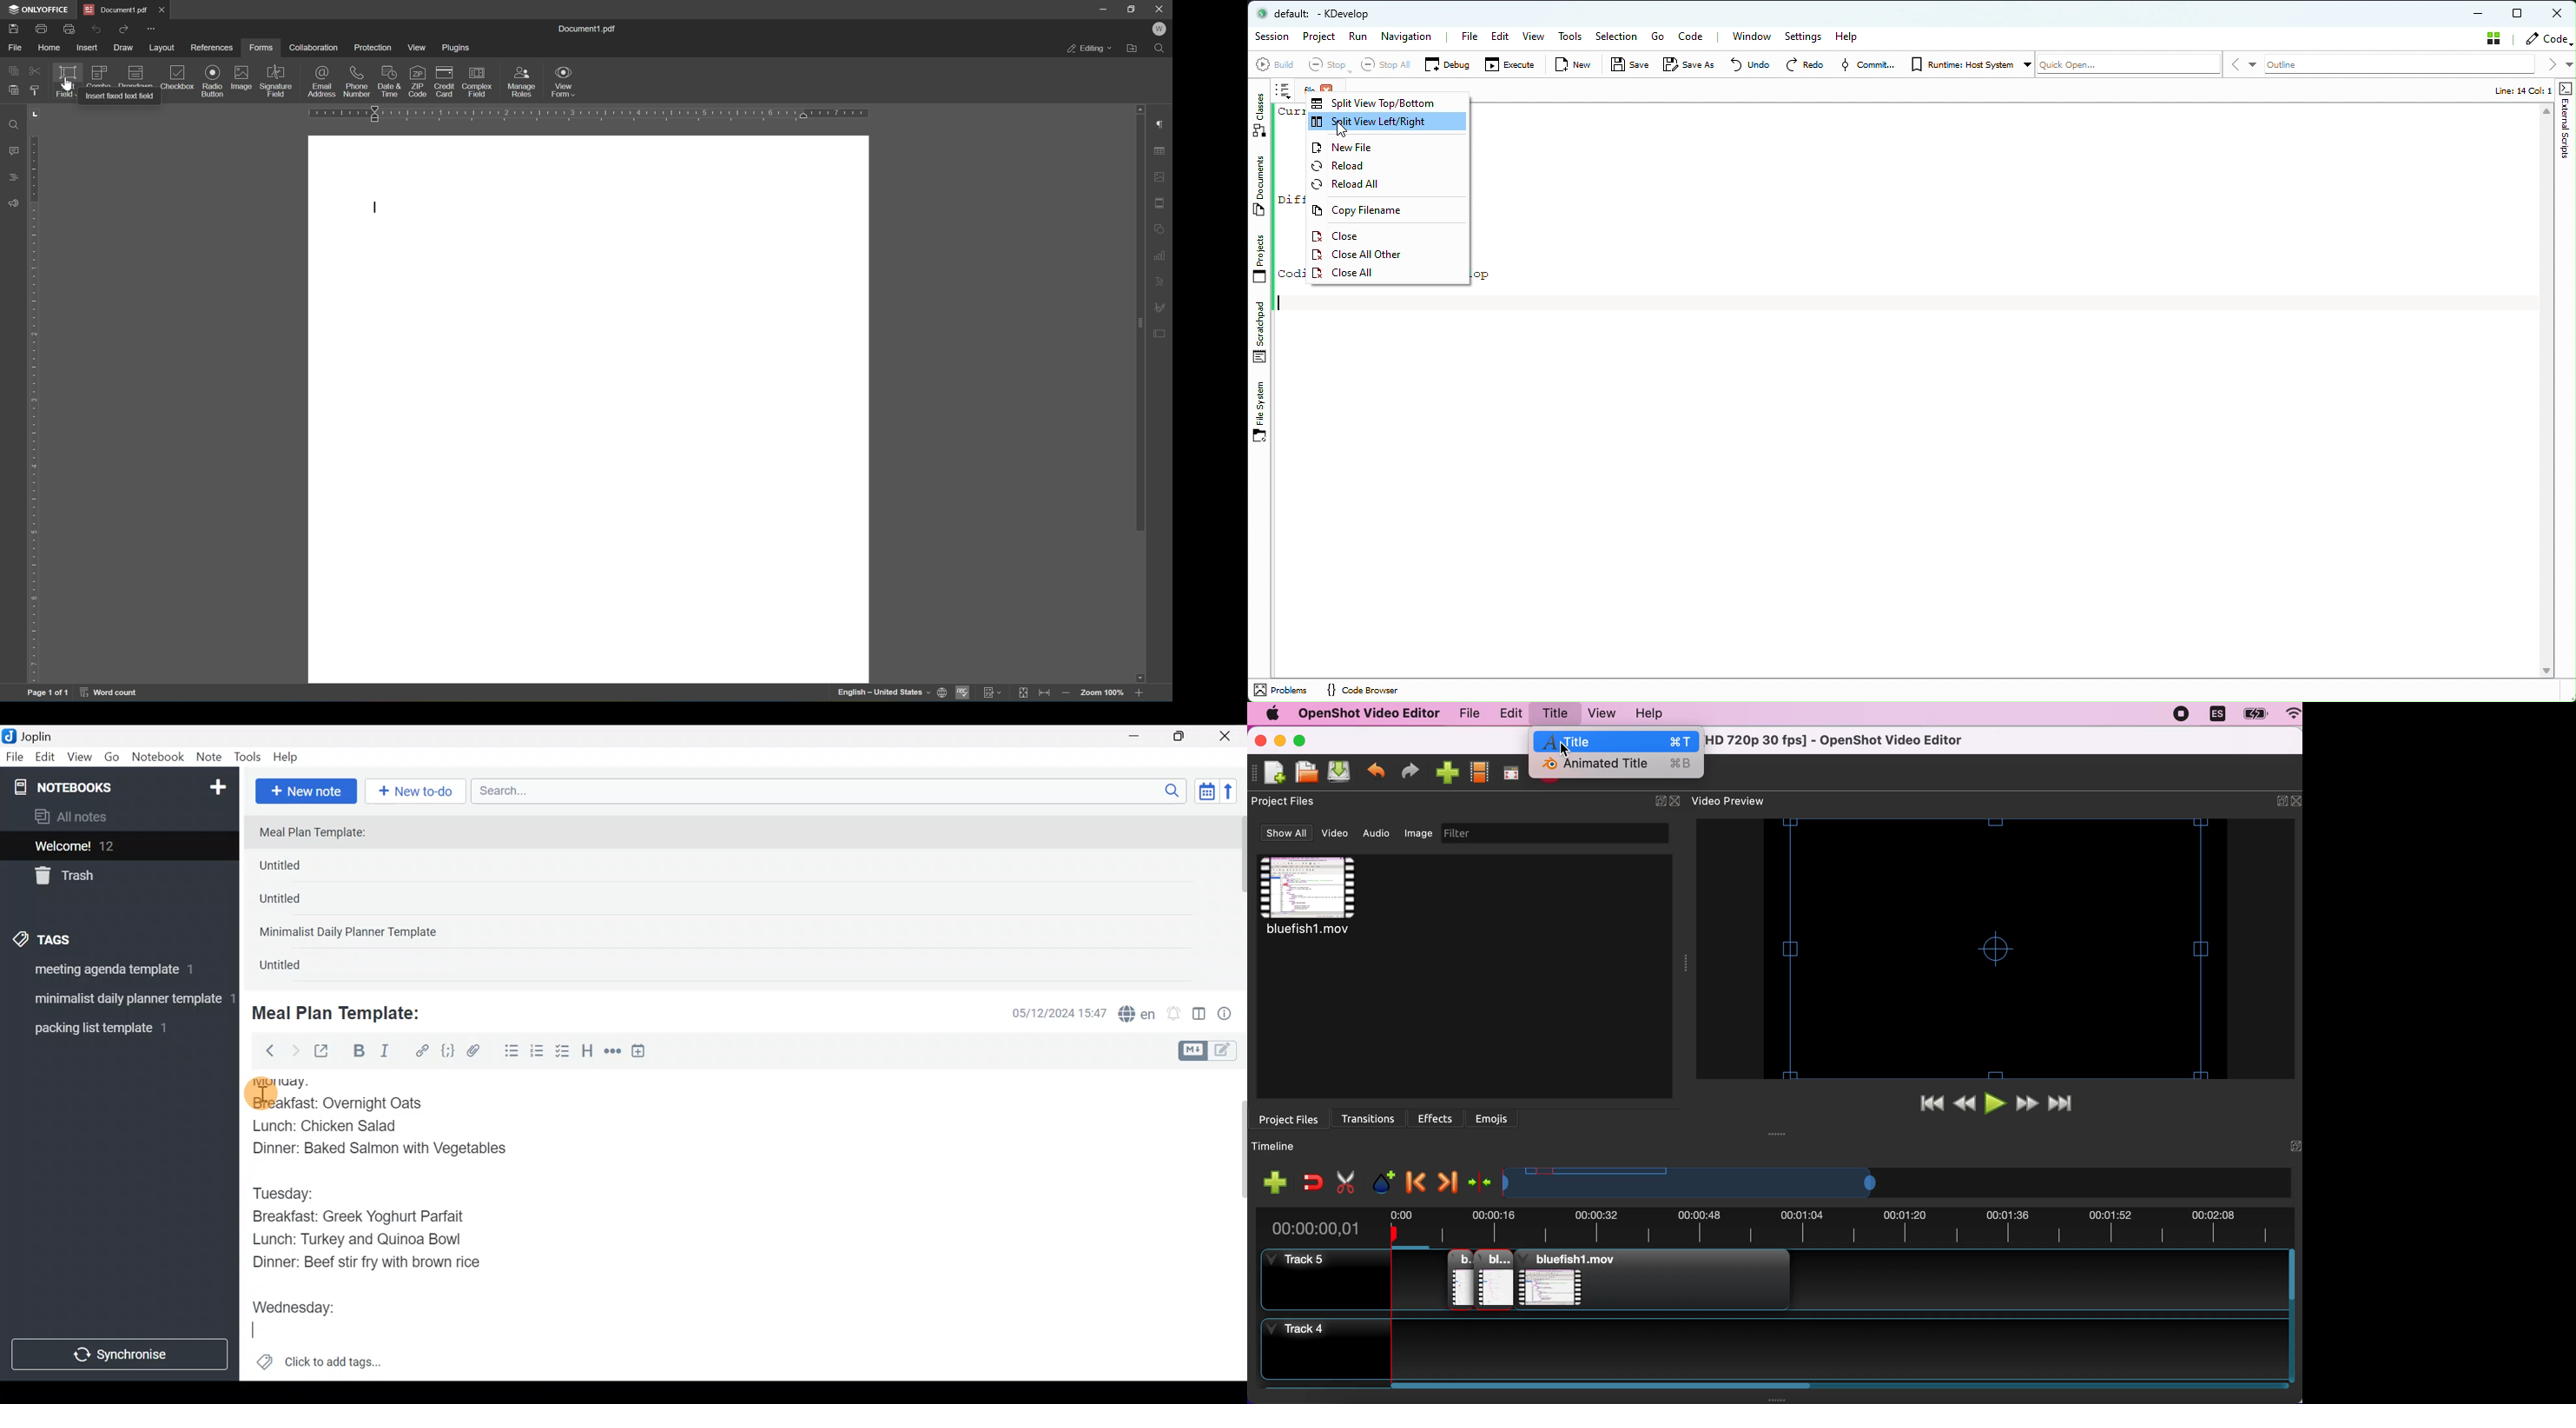 The width and height of the screenshot is (2576, 1428). I want to click on New, so click(217, 785).